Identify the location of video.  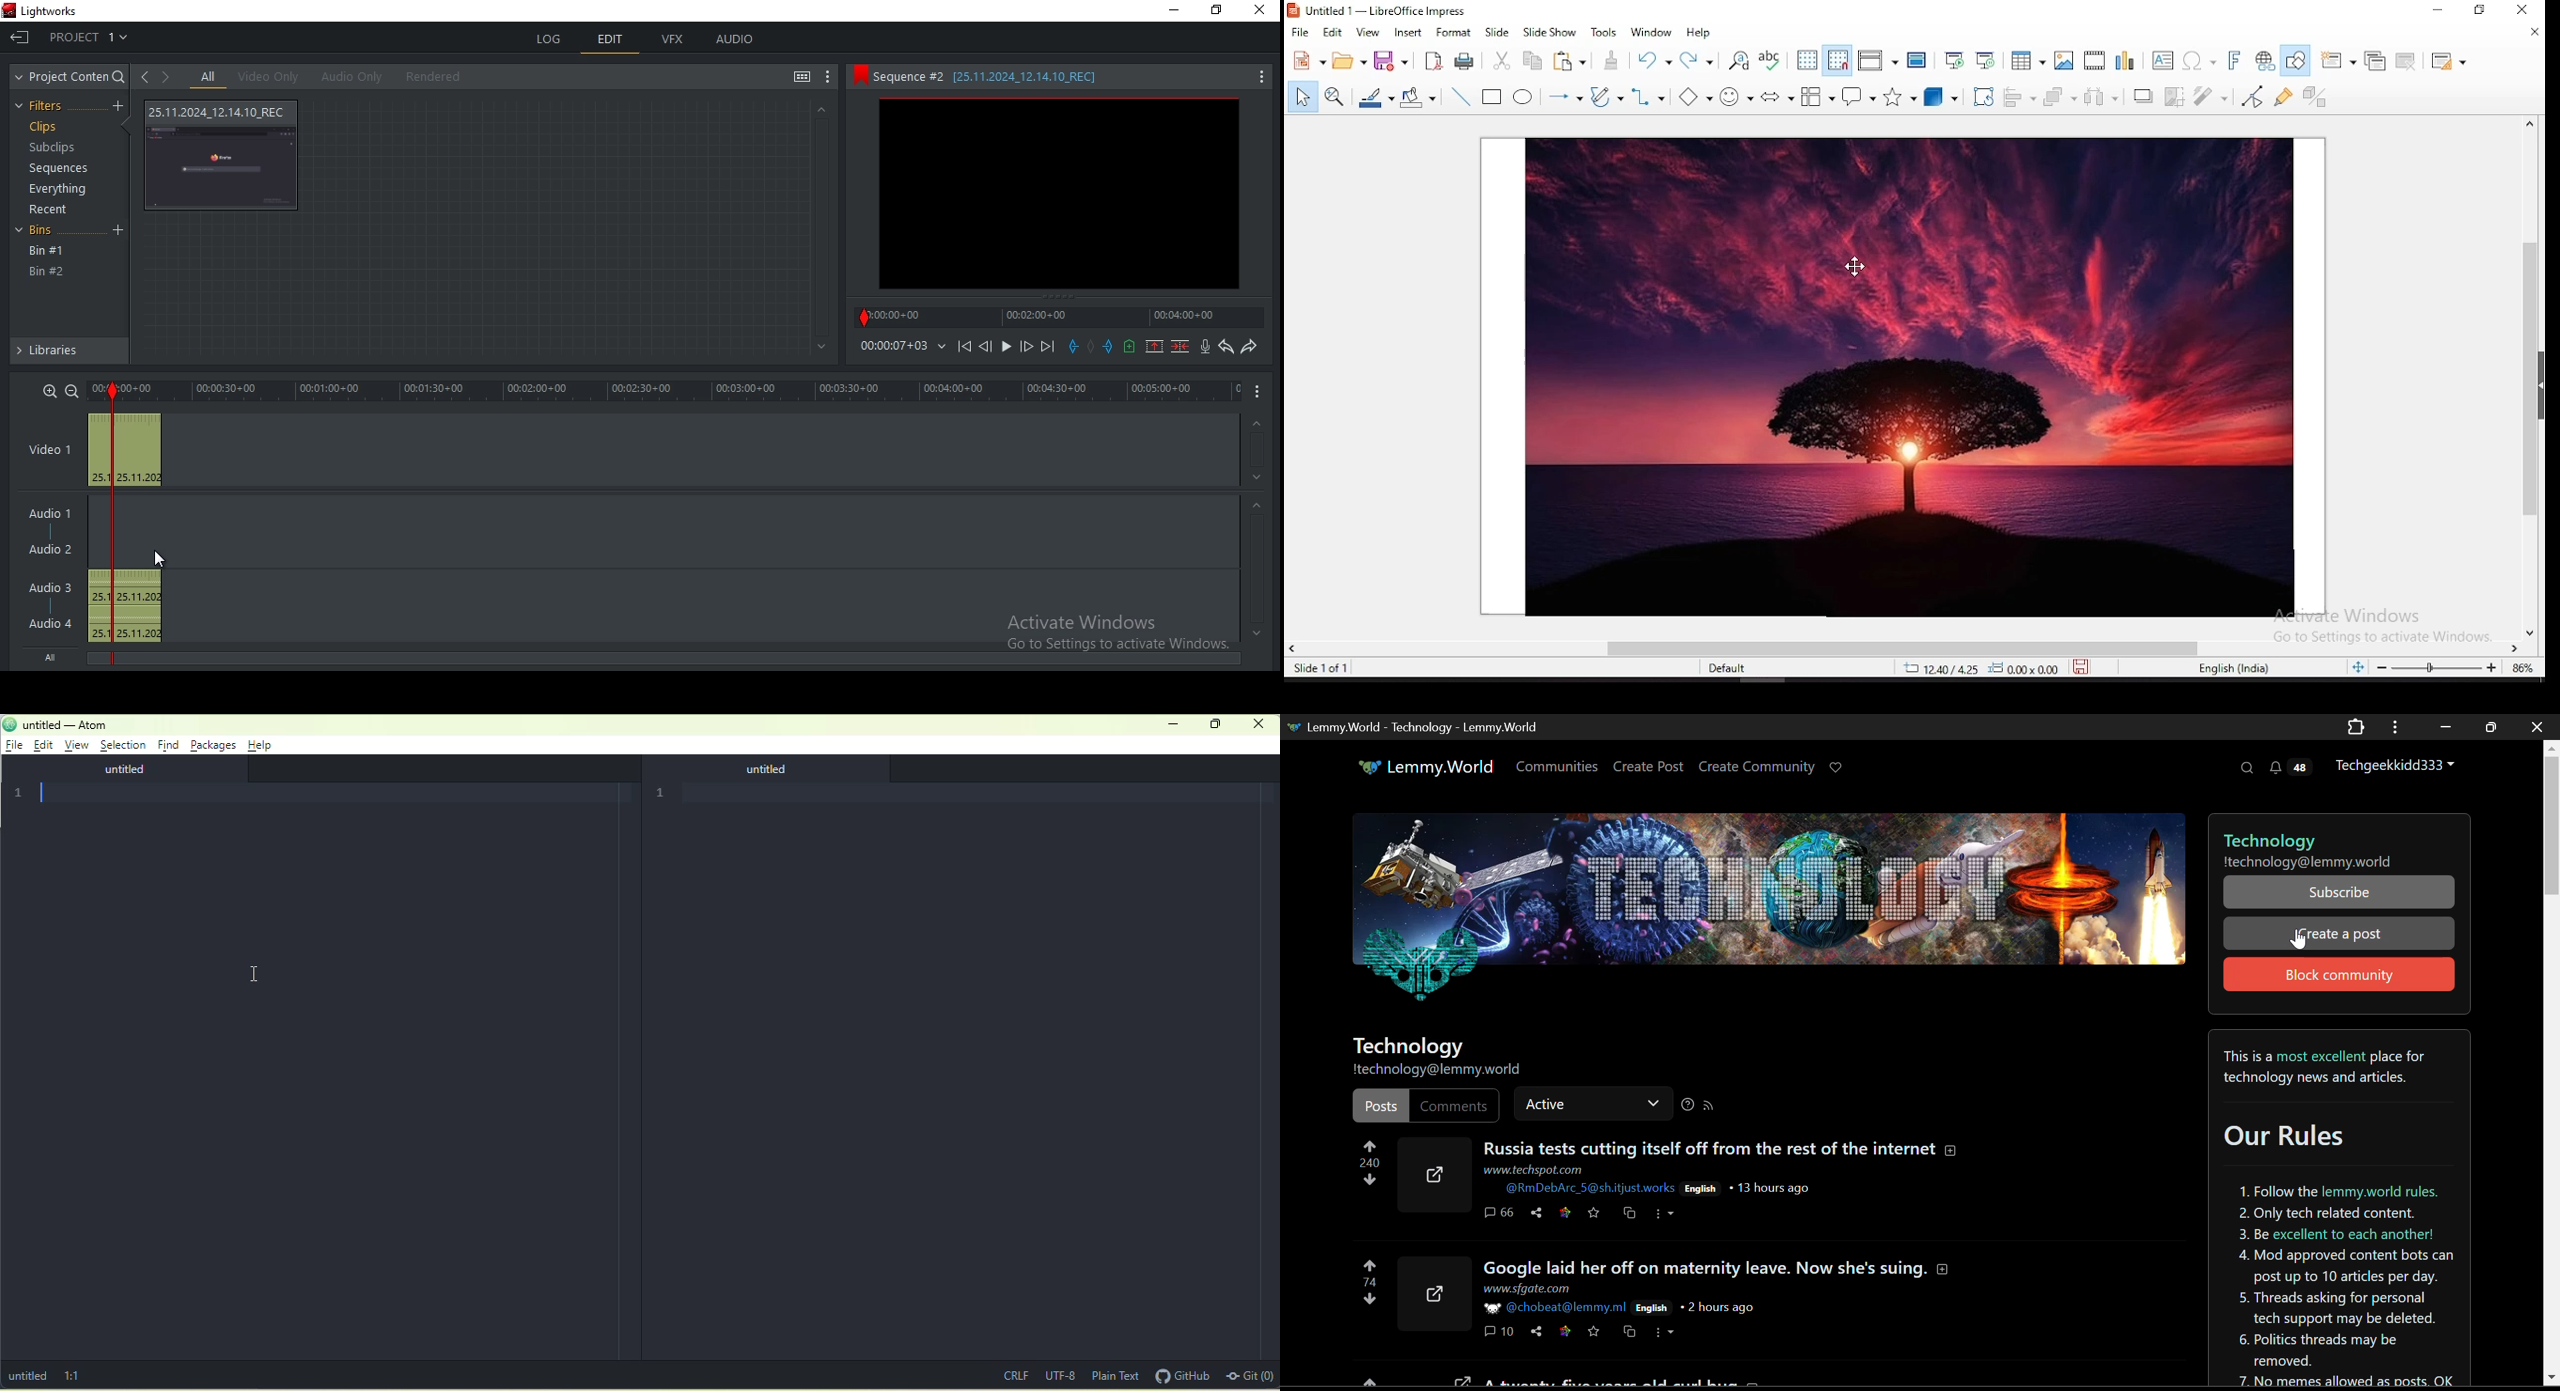
(126, 451).